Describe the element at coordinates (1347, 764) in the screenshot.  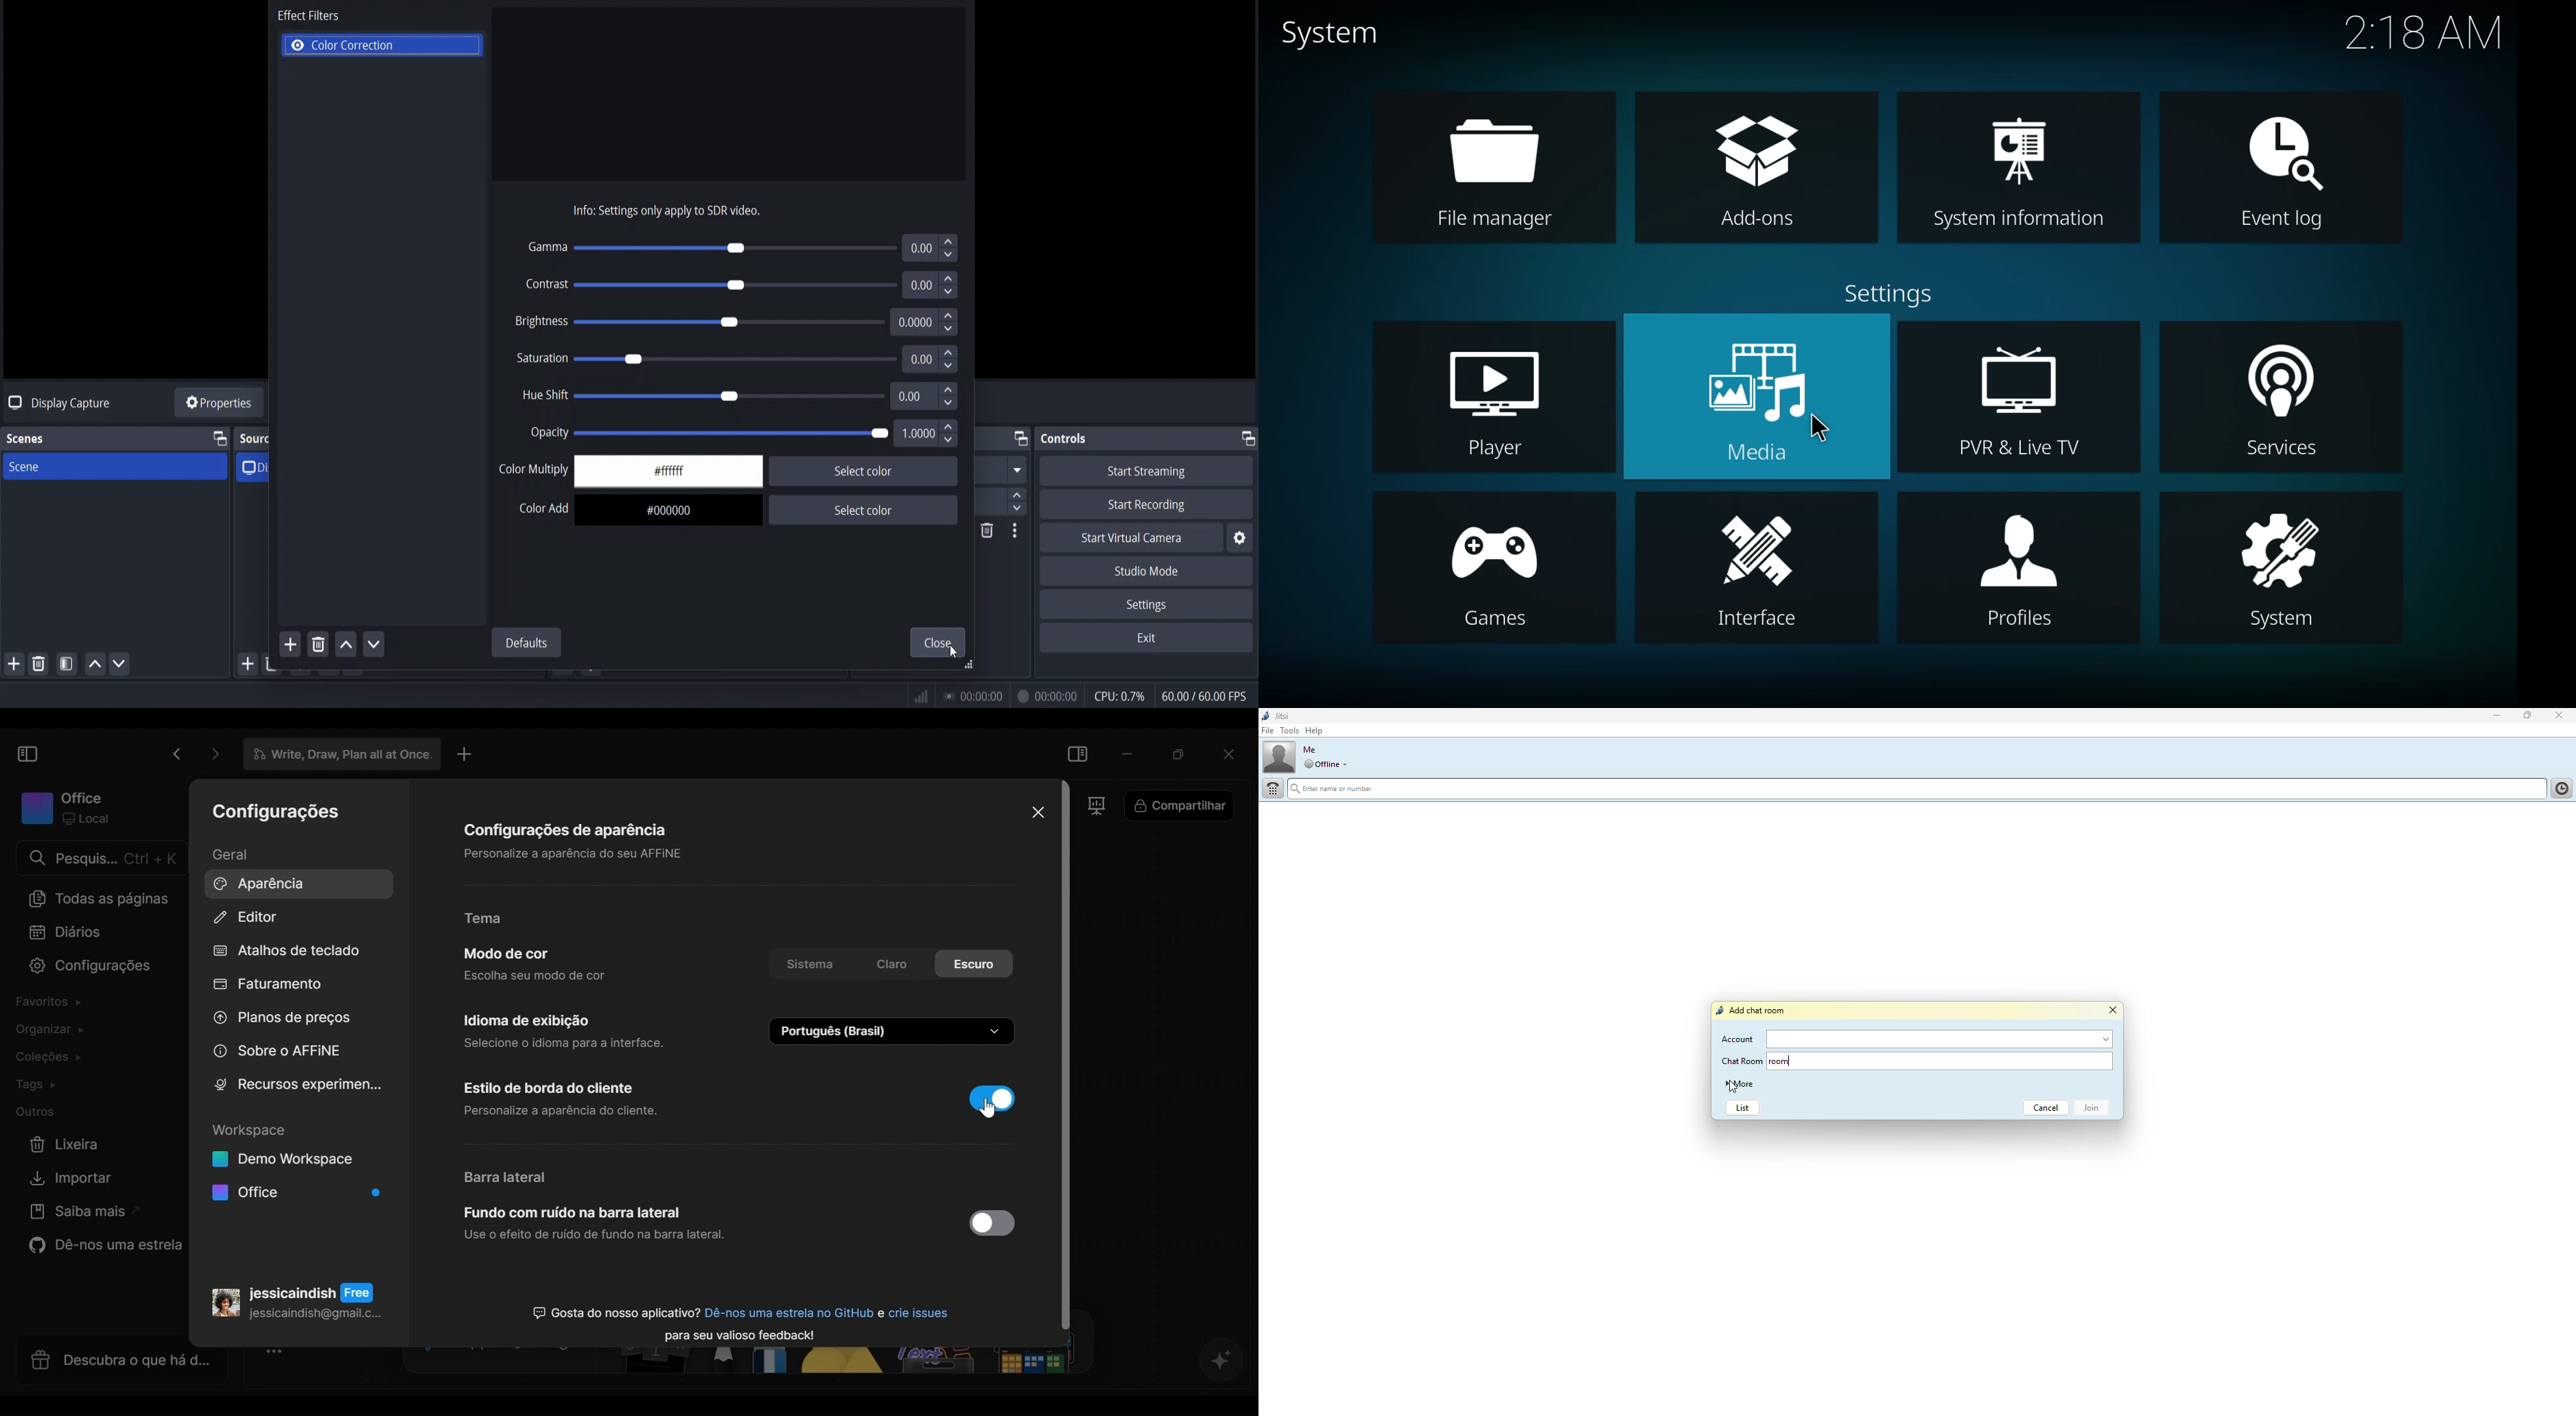
I see `drop down` at that location.